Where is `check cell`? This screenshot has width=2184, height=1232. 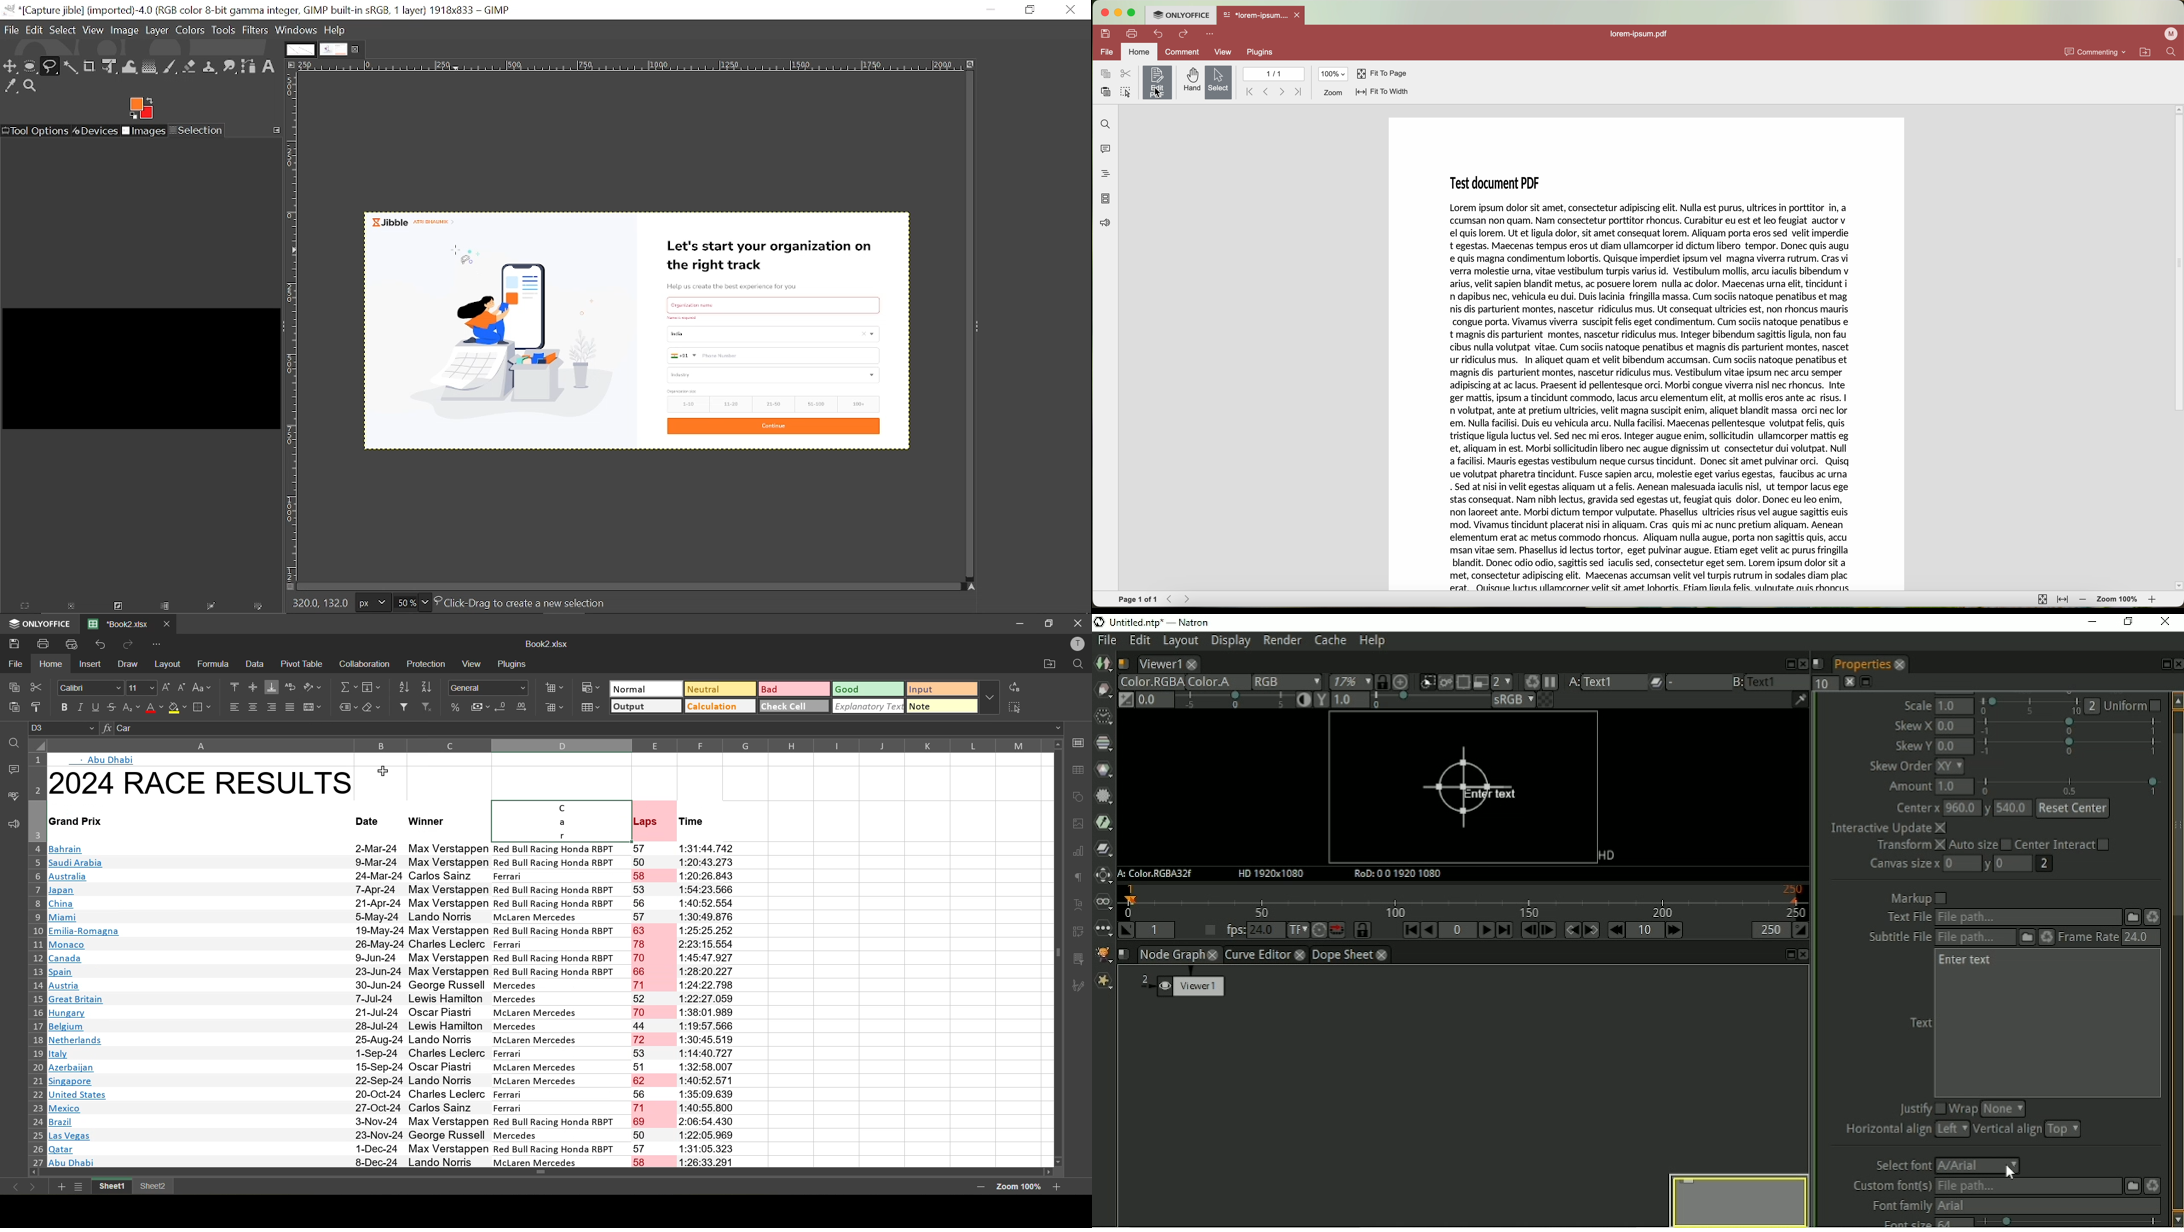
check cell is located at coordinates (796, 706).